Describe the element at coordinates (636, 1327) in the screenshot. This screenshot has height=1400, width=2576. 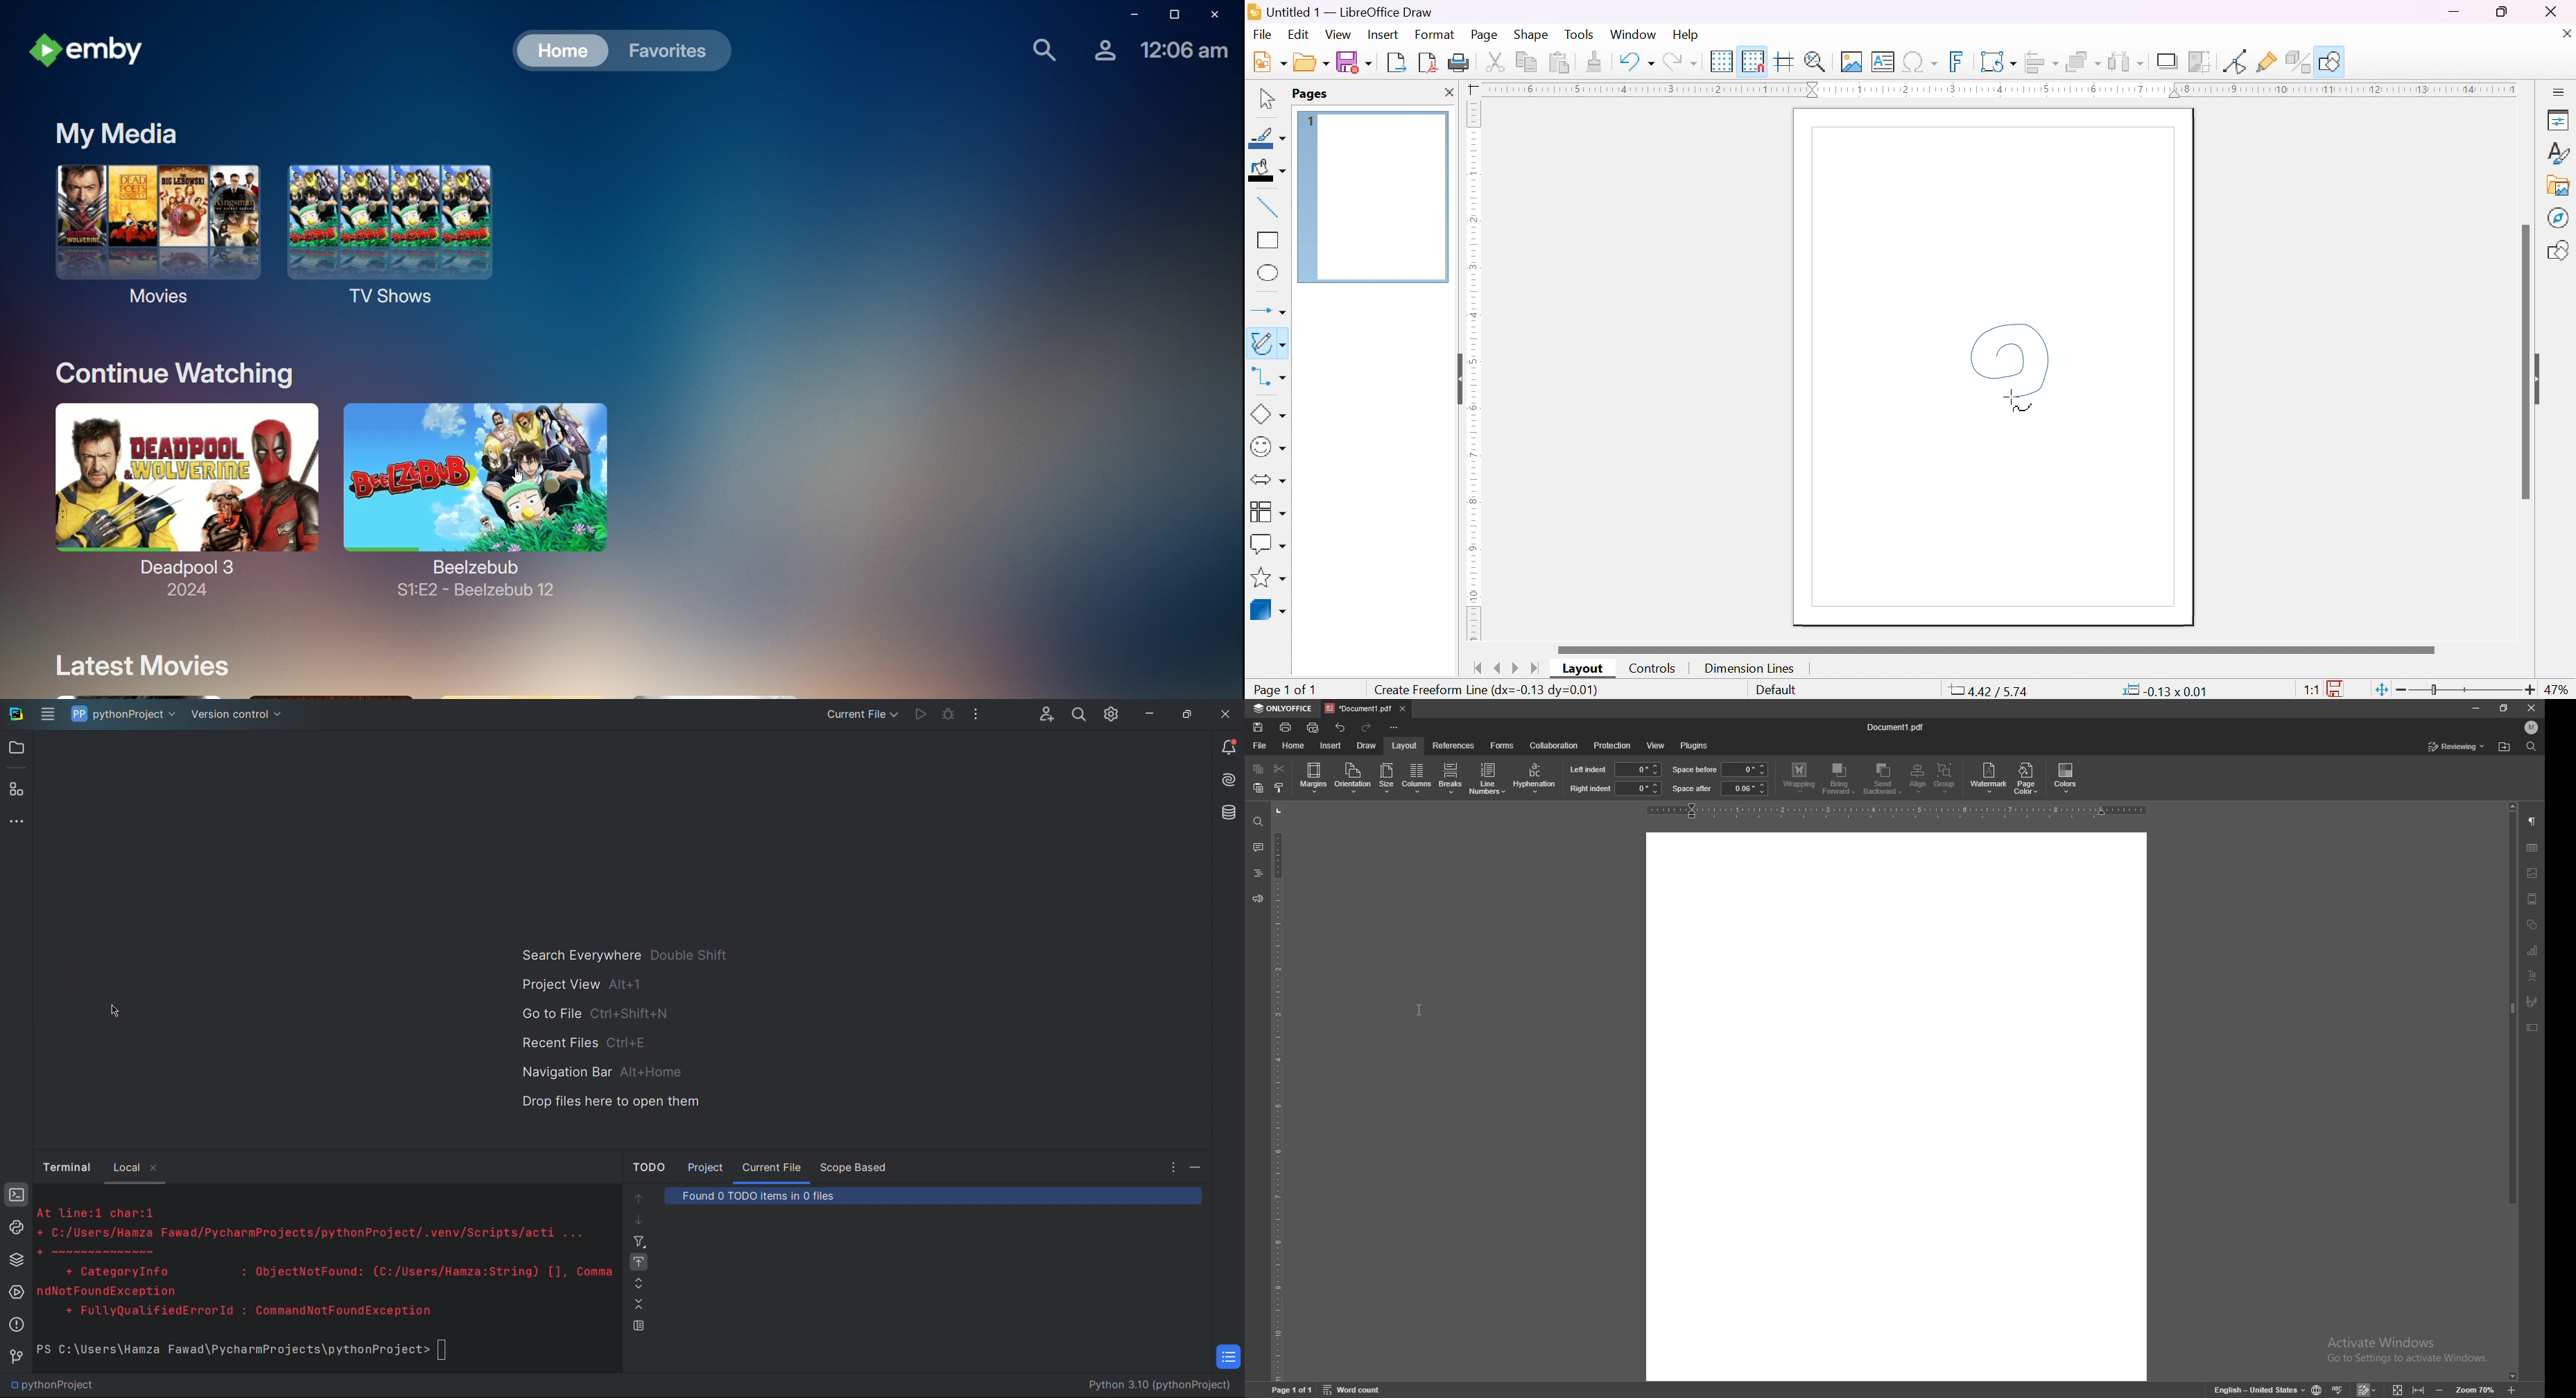
I see `View` at that location.